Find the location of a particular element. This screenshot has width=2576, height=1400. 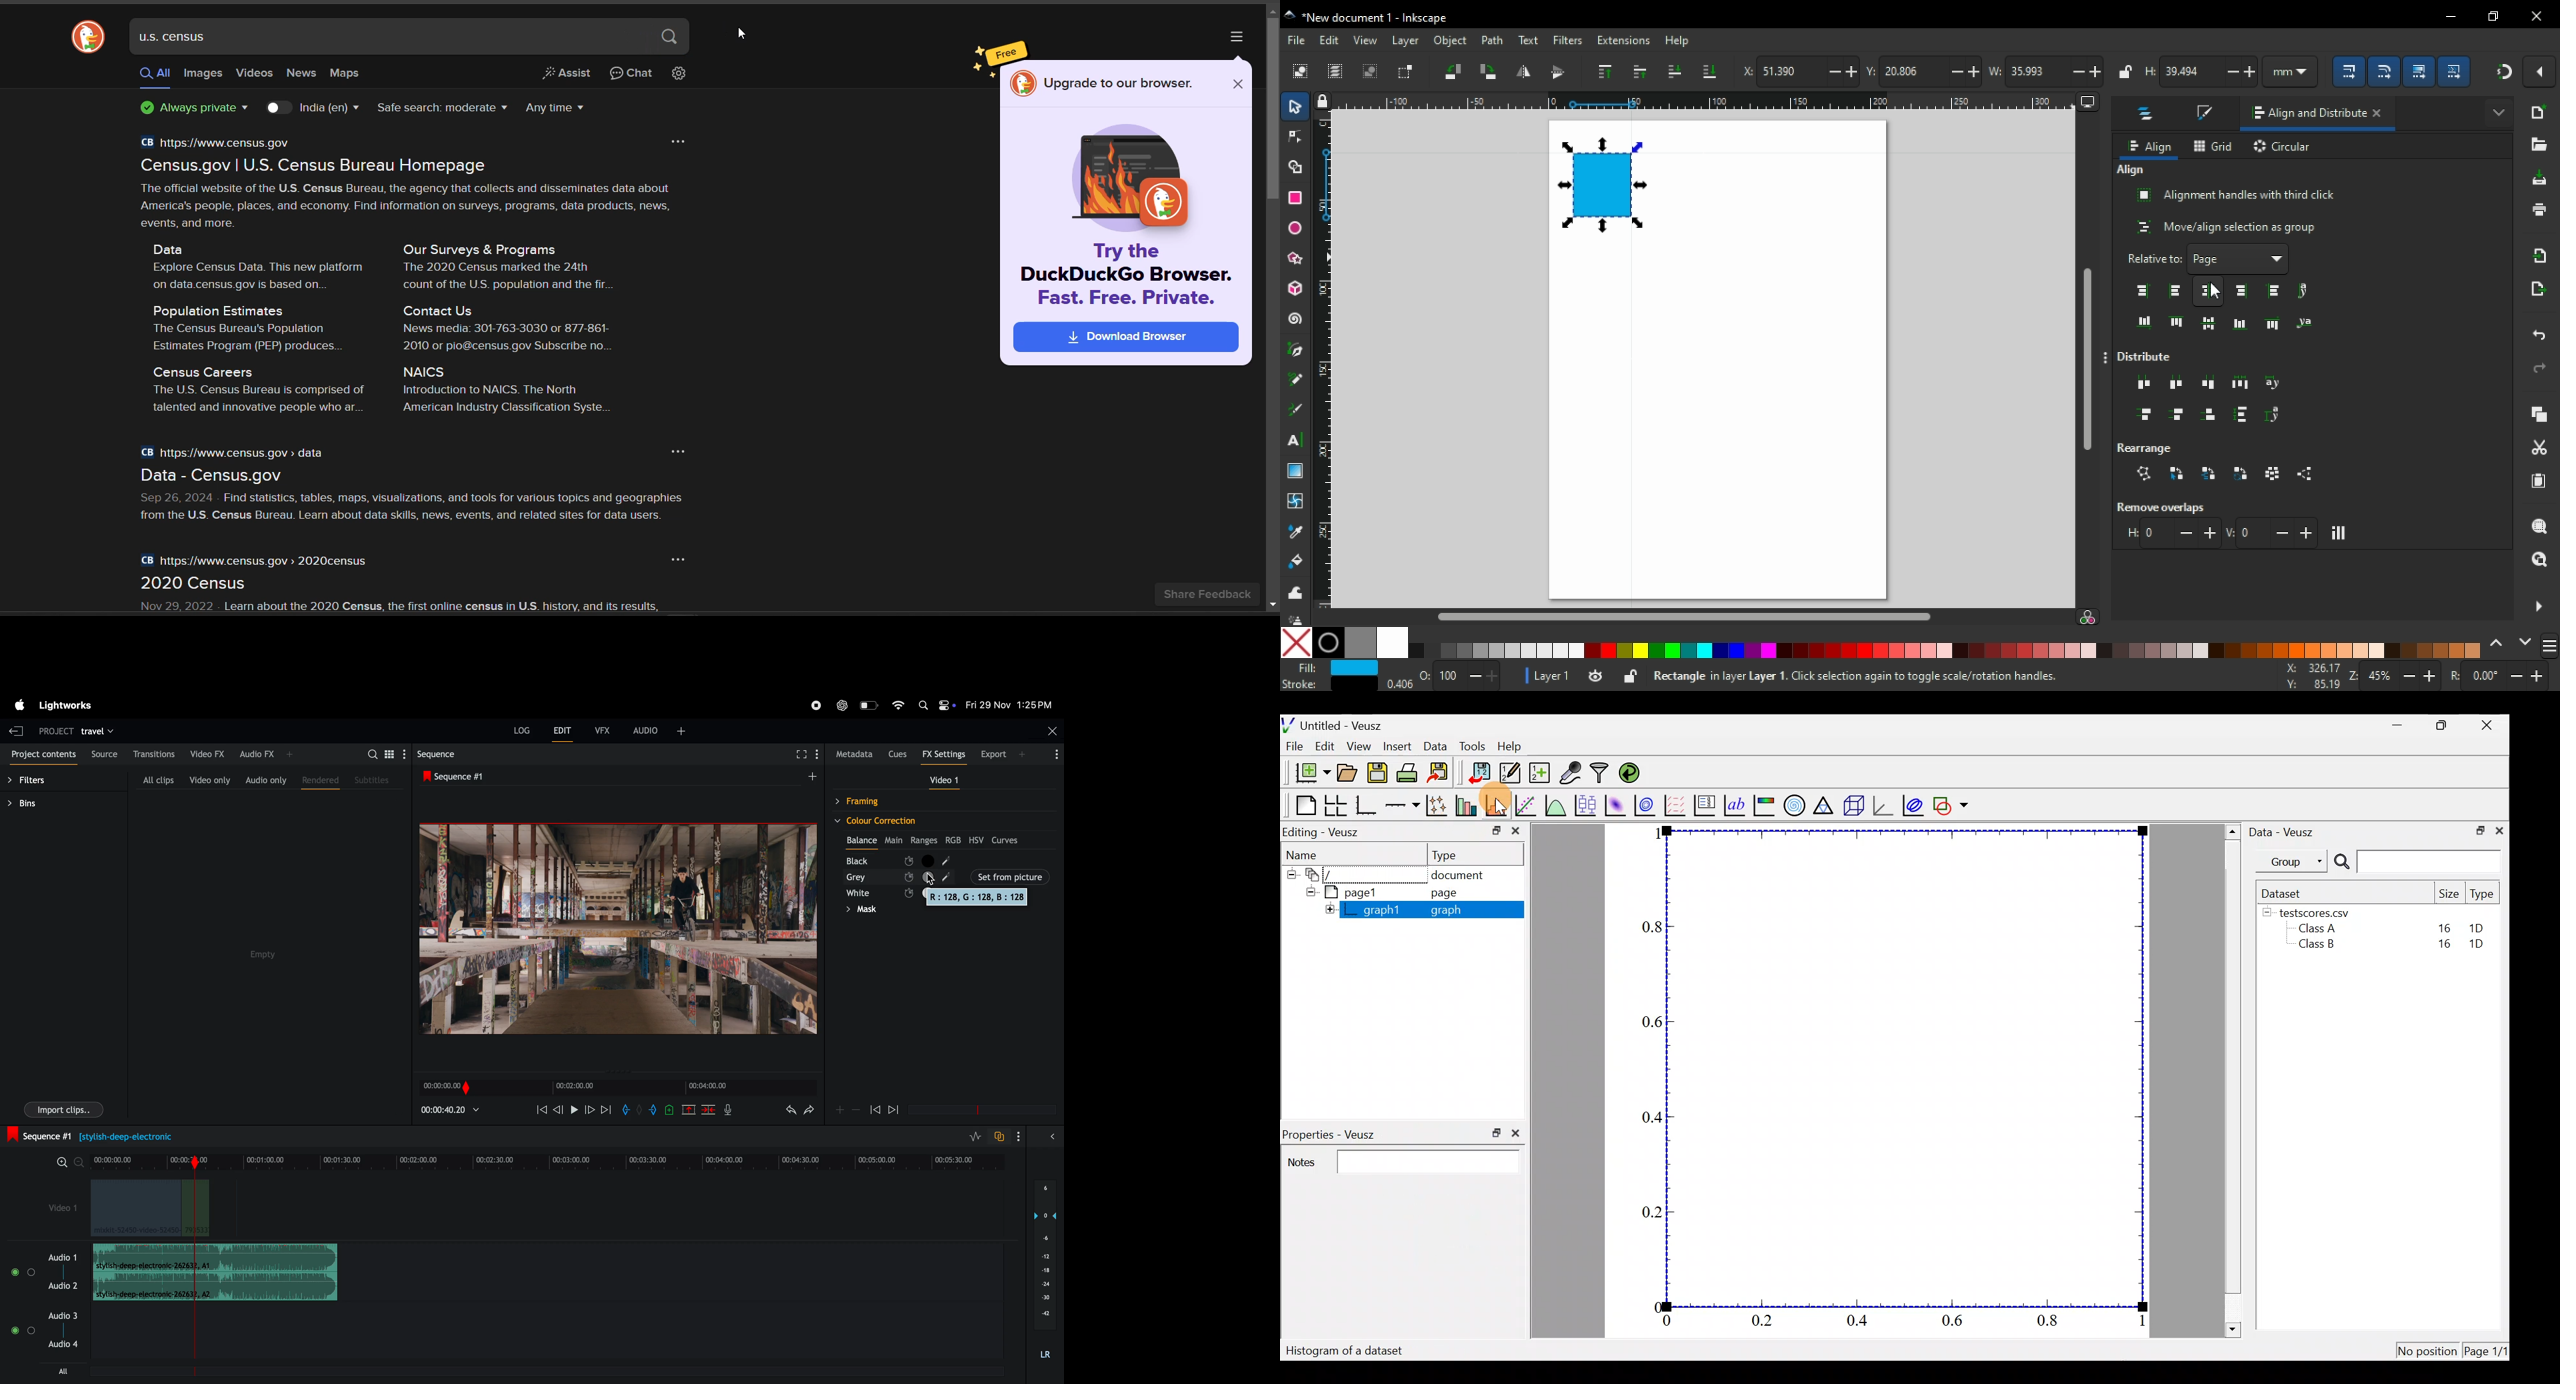

search bar is located at coordinates (372, 755).